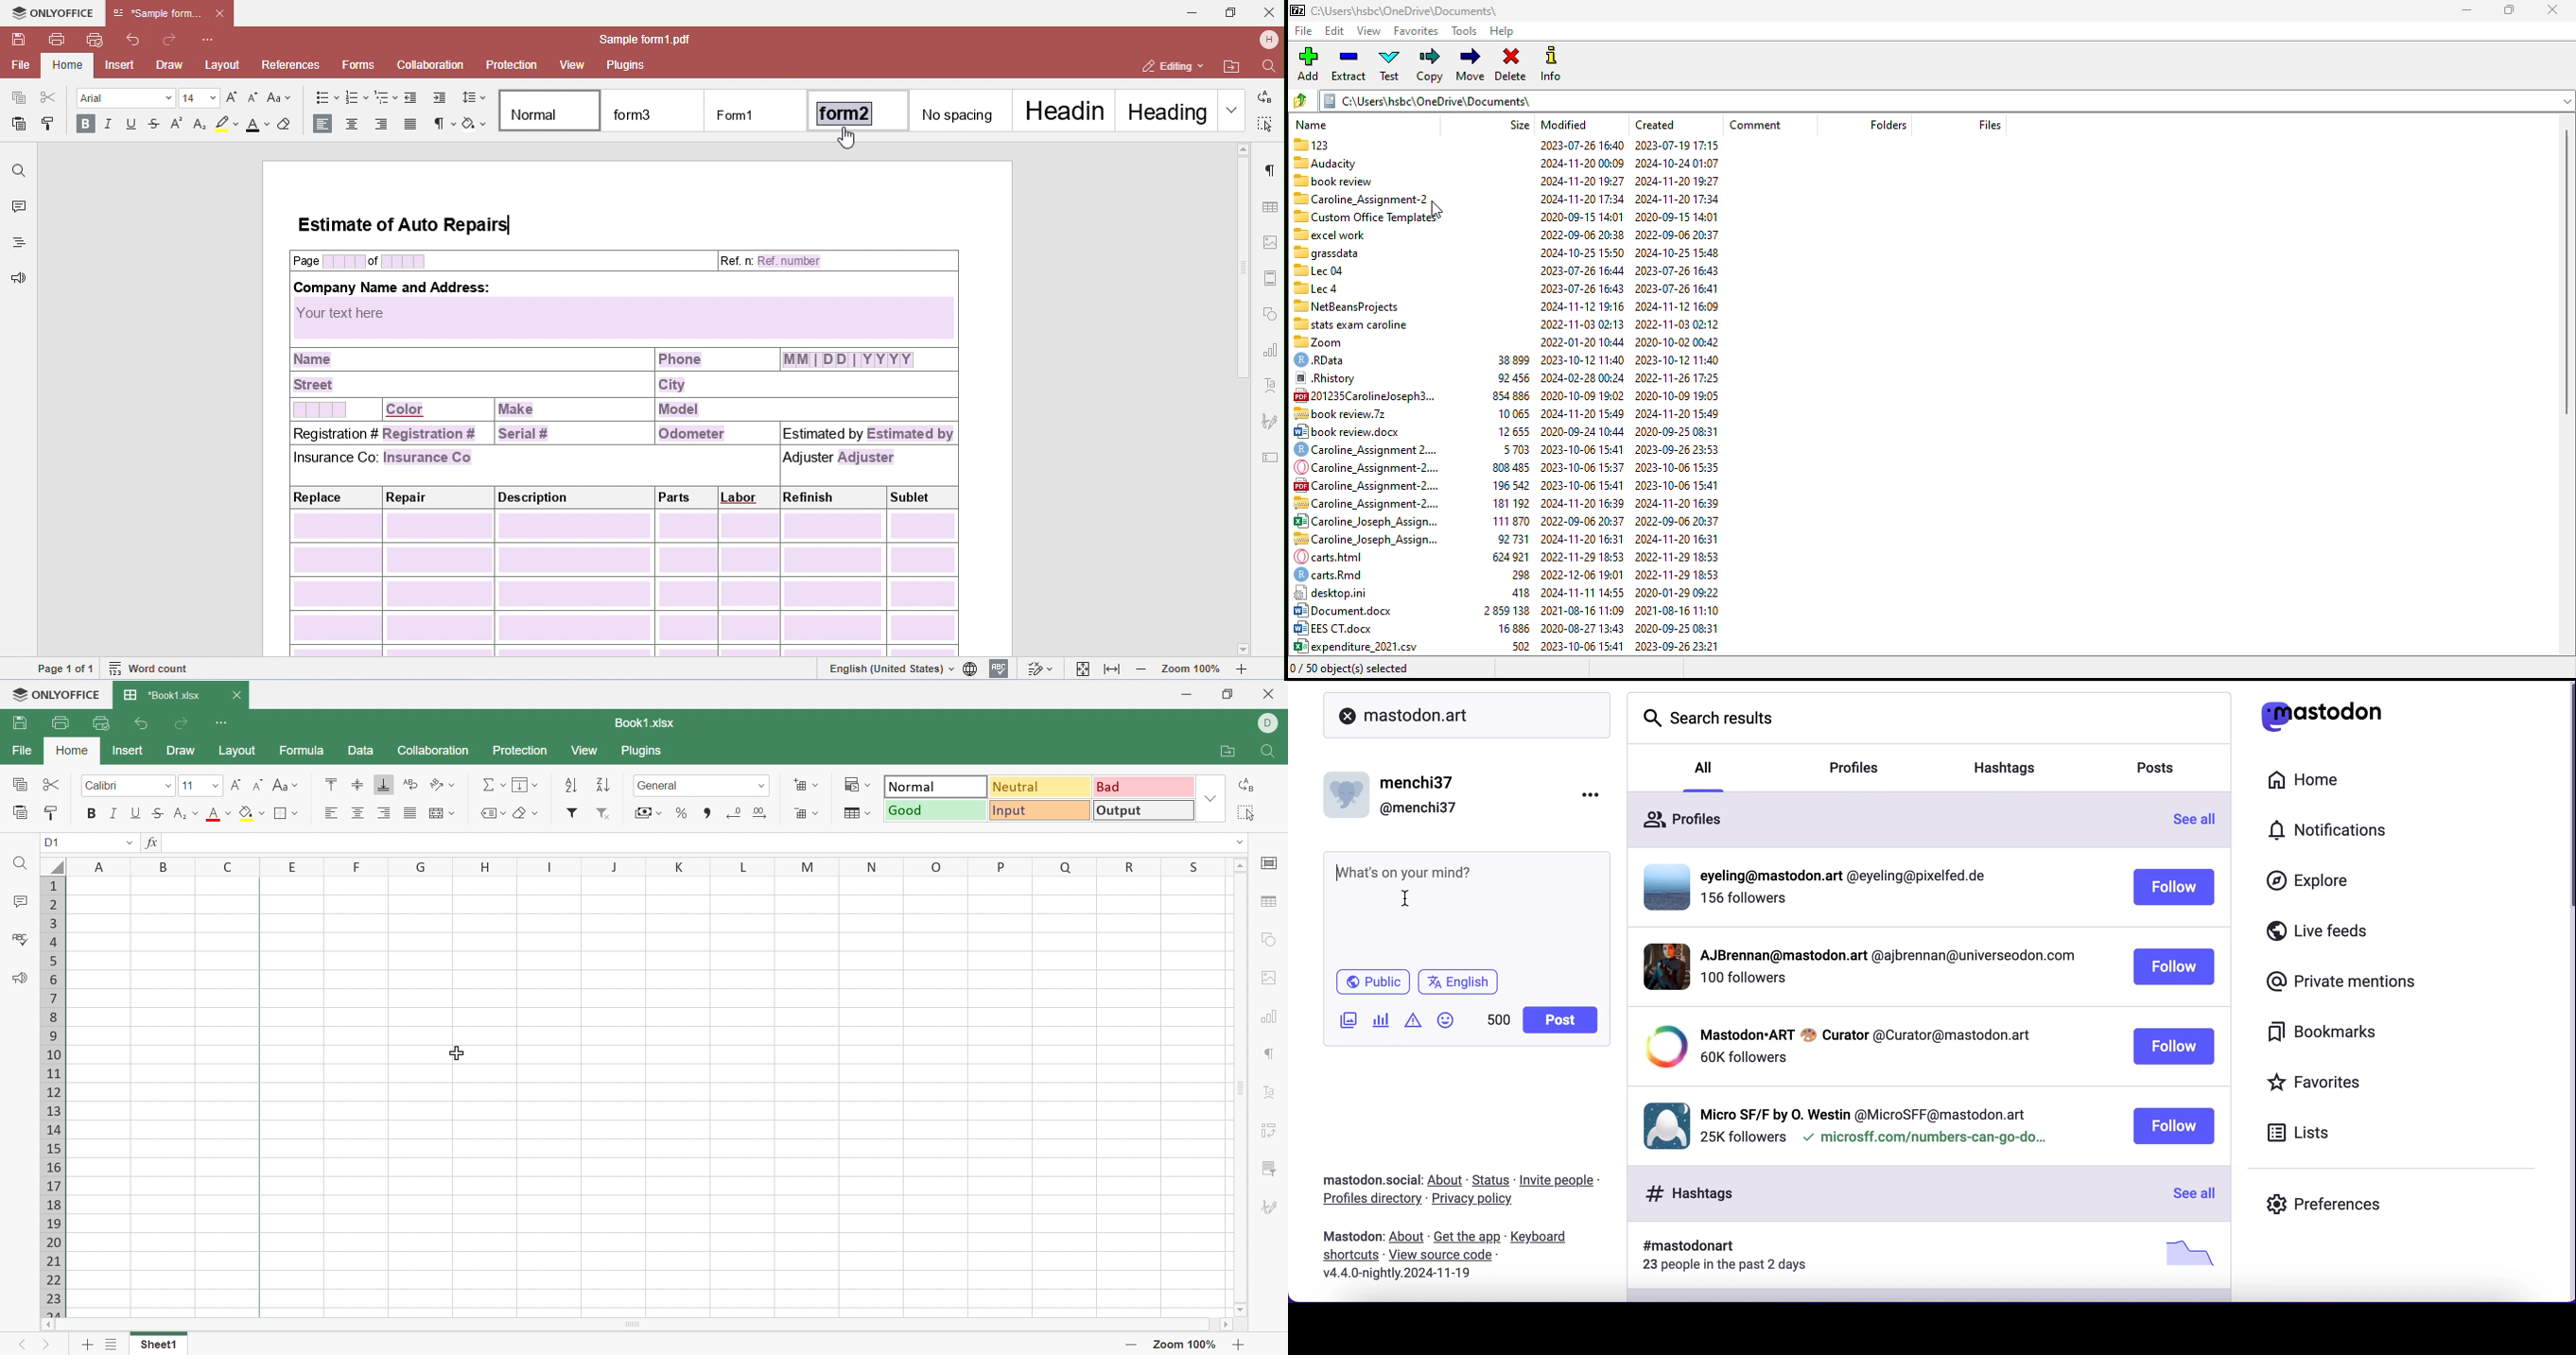 This screenshot has width=2576, height=1372. Describe the element at coordinates (1332, 163) in the screenshot. I see `~ Audacity` at that location.